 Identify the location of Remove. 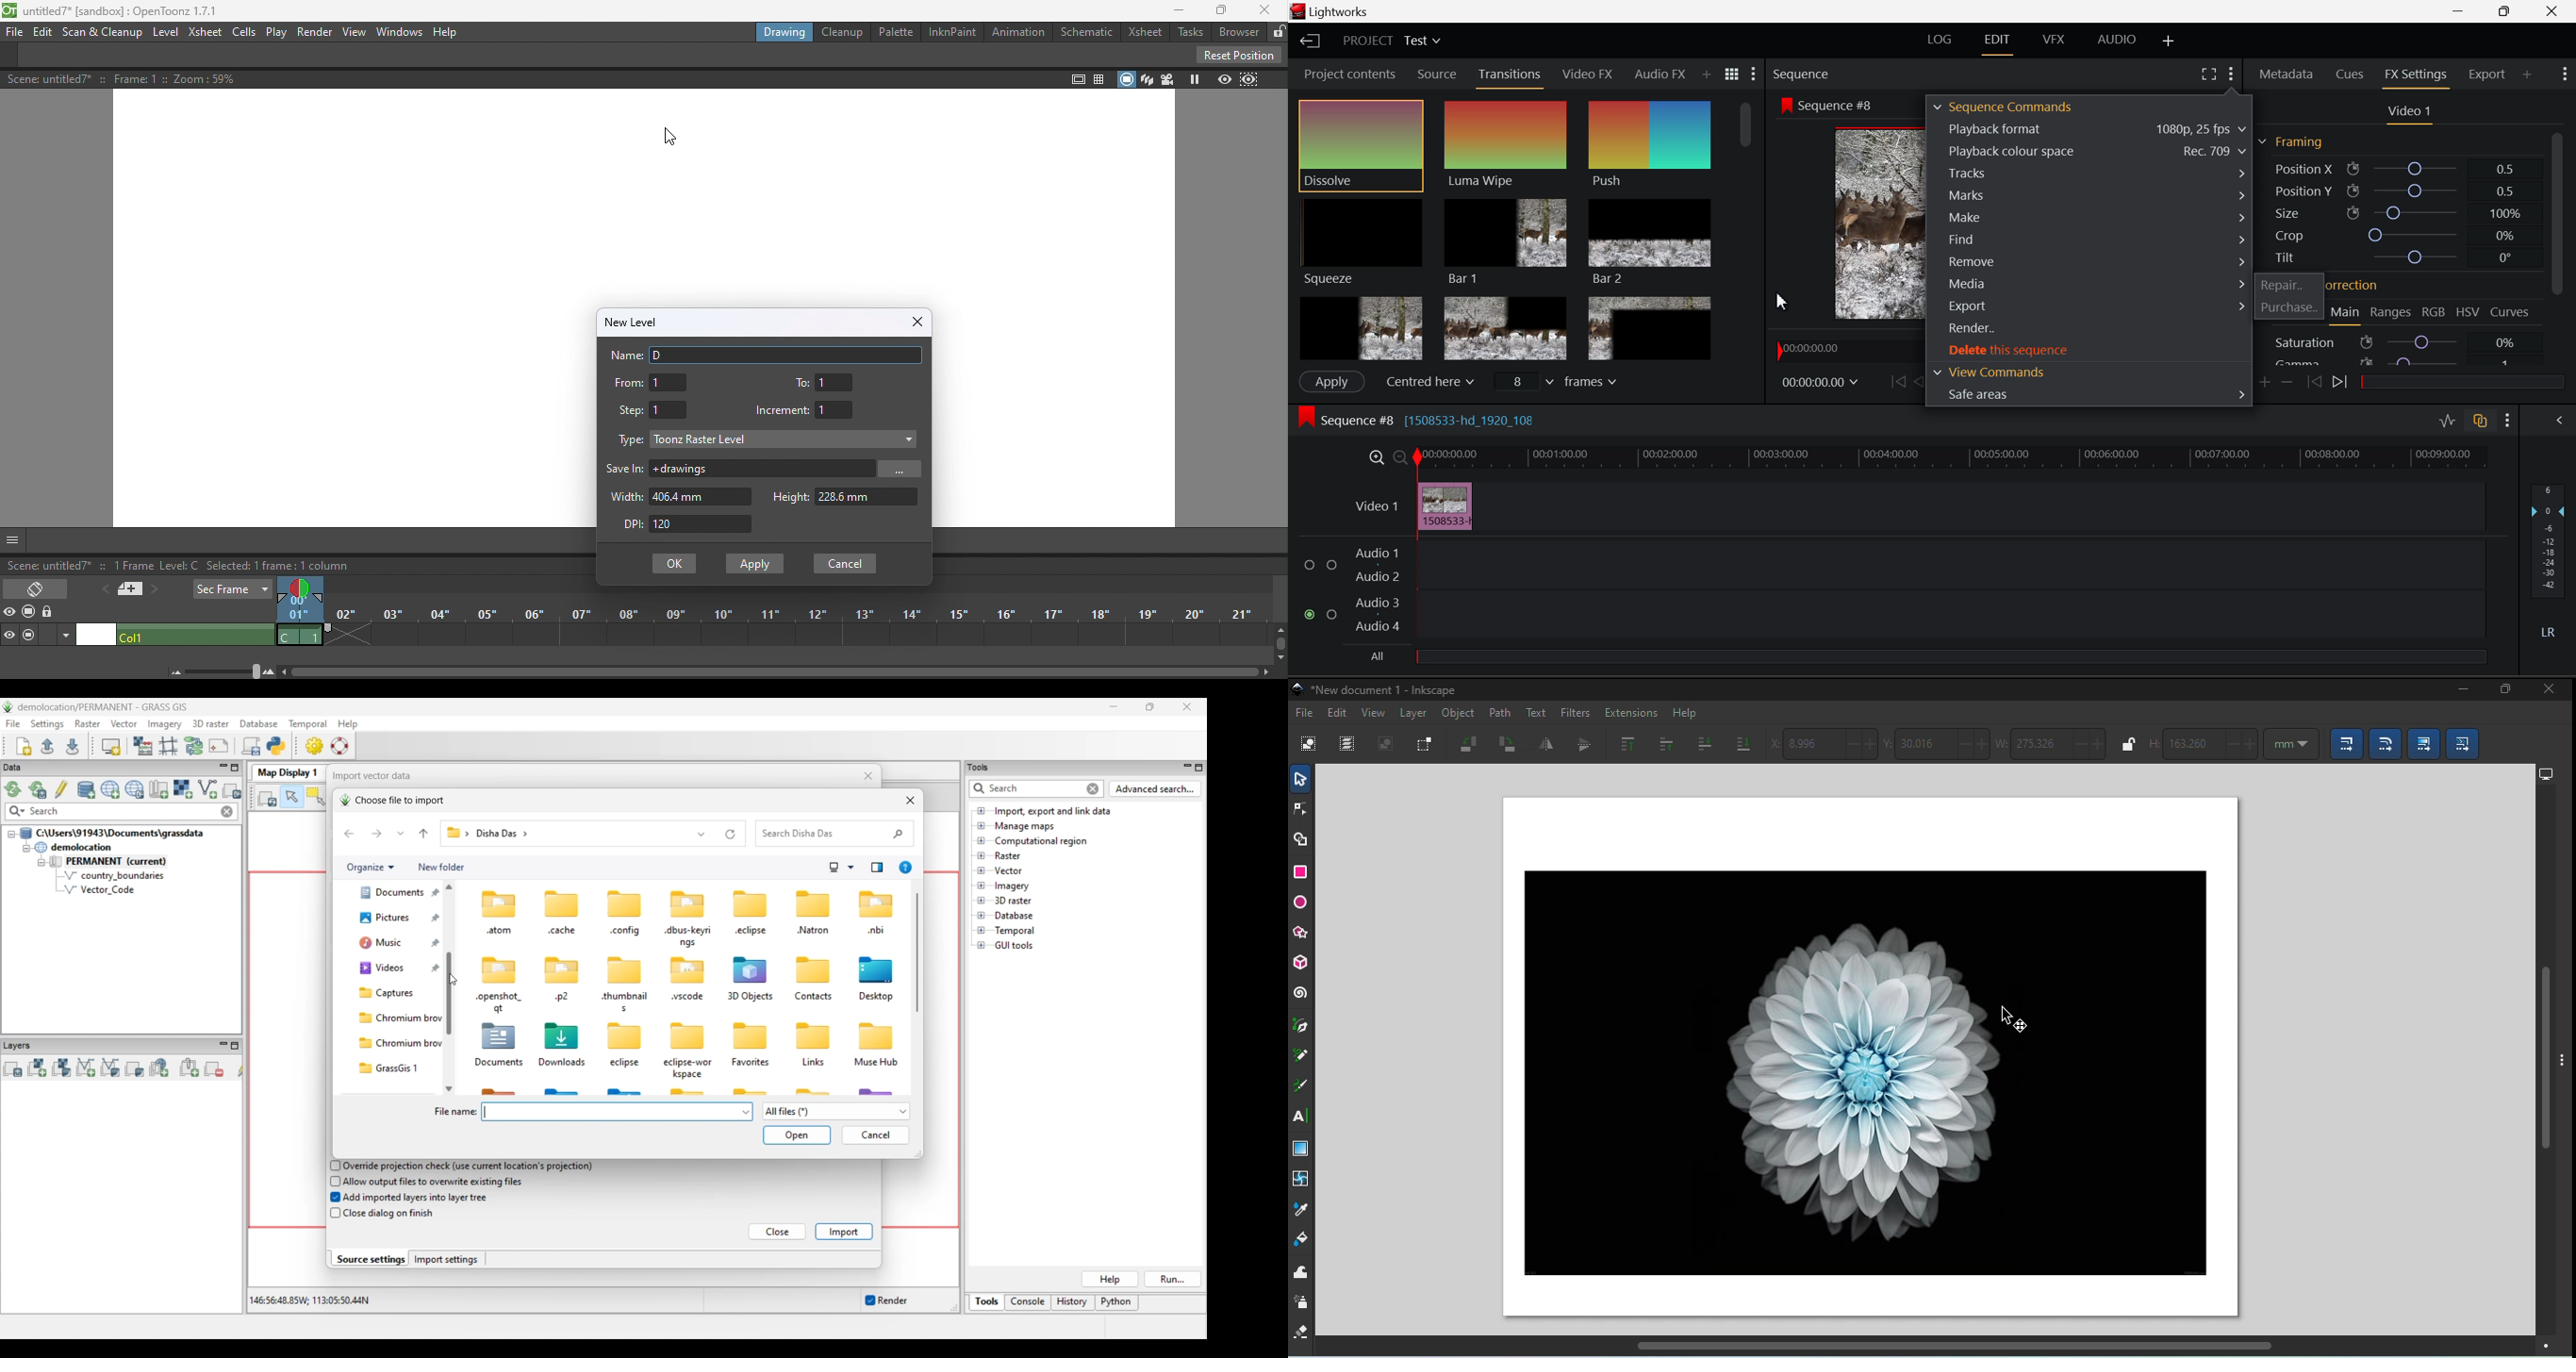
(2090, 261).